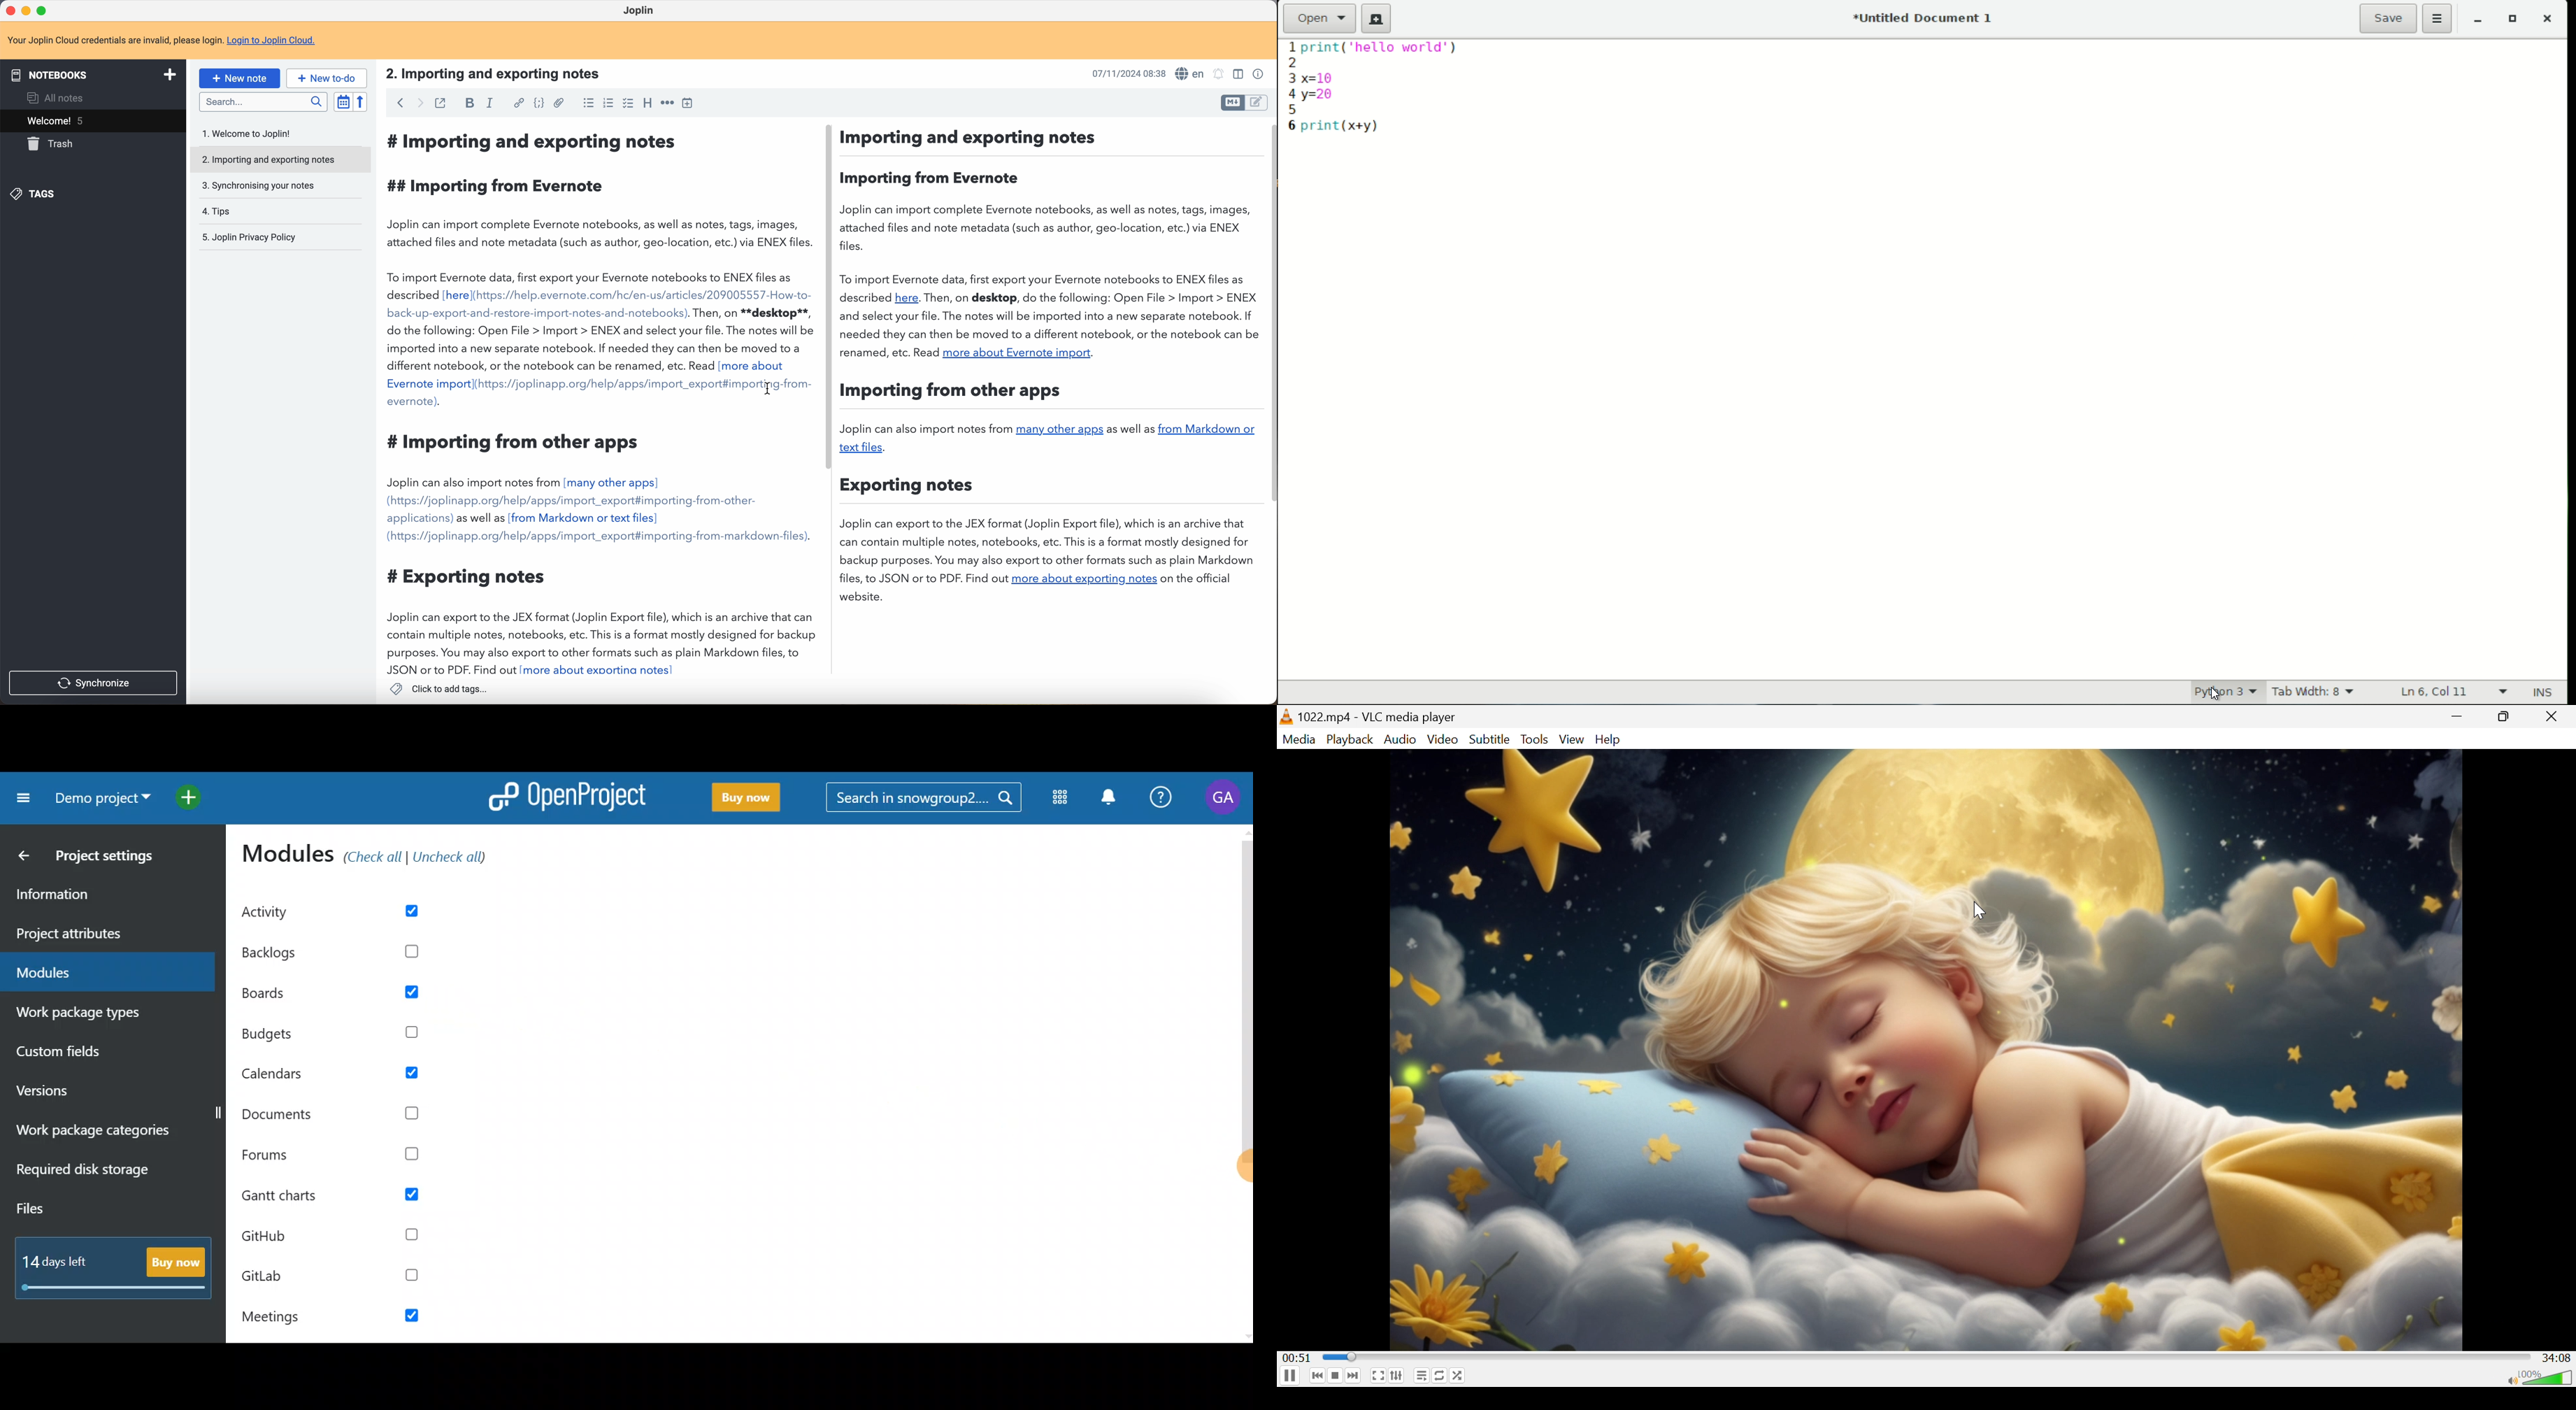 The image size is (2576, 1428). Describe the element at coordinates (1124, 73) in the screenshot. I see `21/12/2024 21:23` at that location.